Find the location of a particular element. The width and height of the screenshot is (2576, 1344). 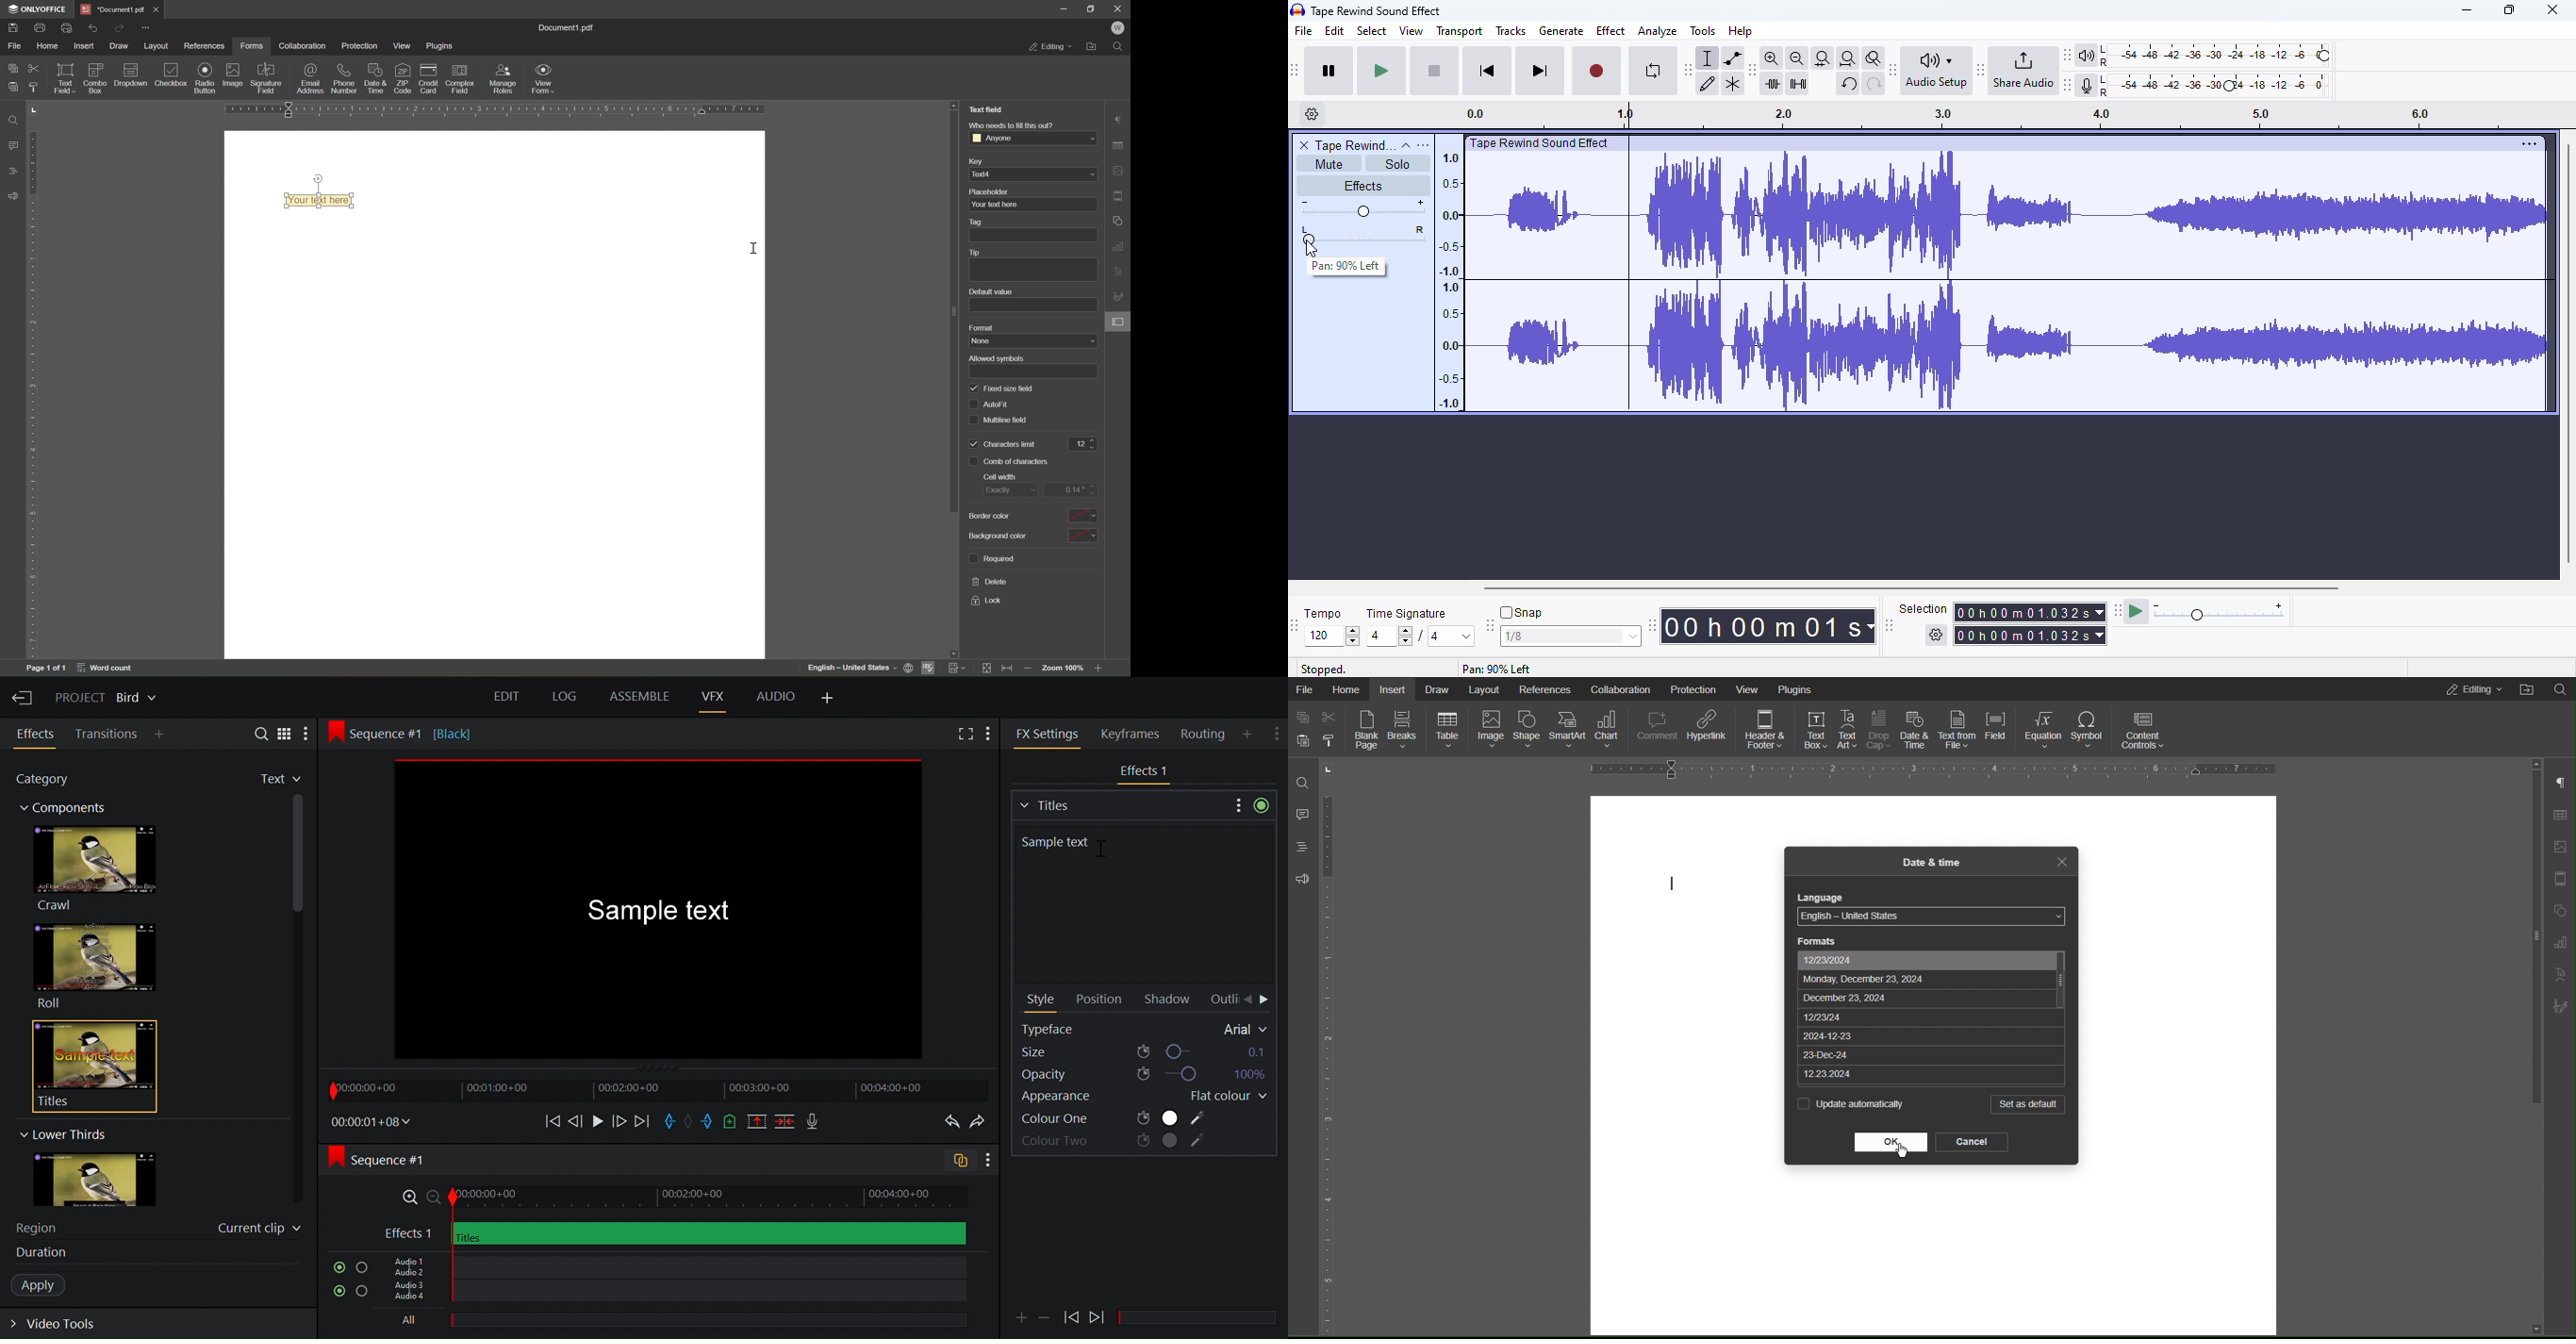

English - United States is located at coordinates (1929, 917).